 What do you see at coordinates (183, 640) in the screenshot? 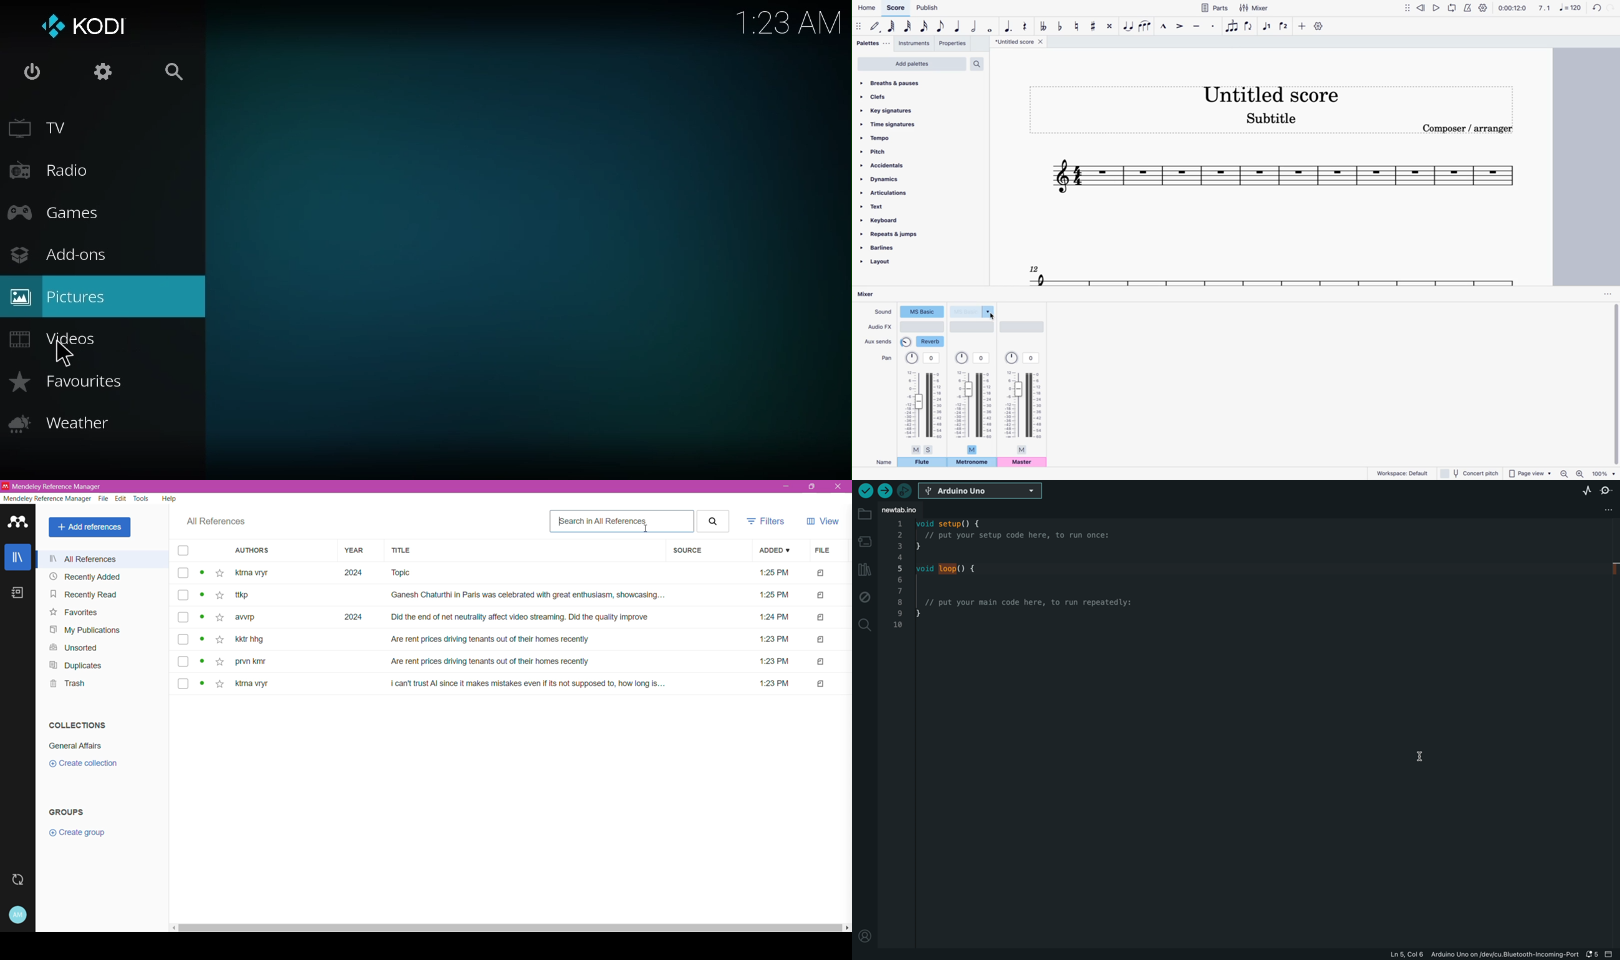
I see `select file` at bounding box center [183, 640].